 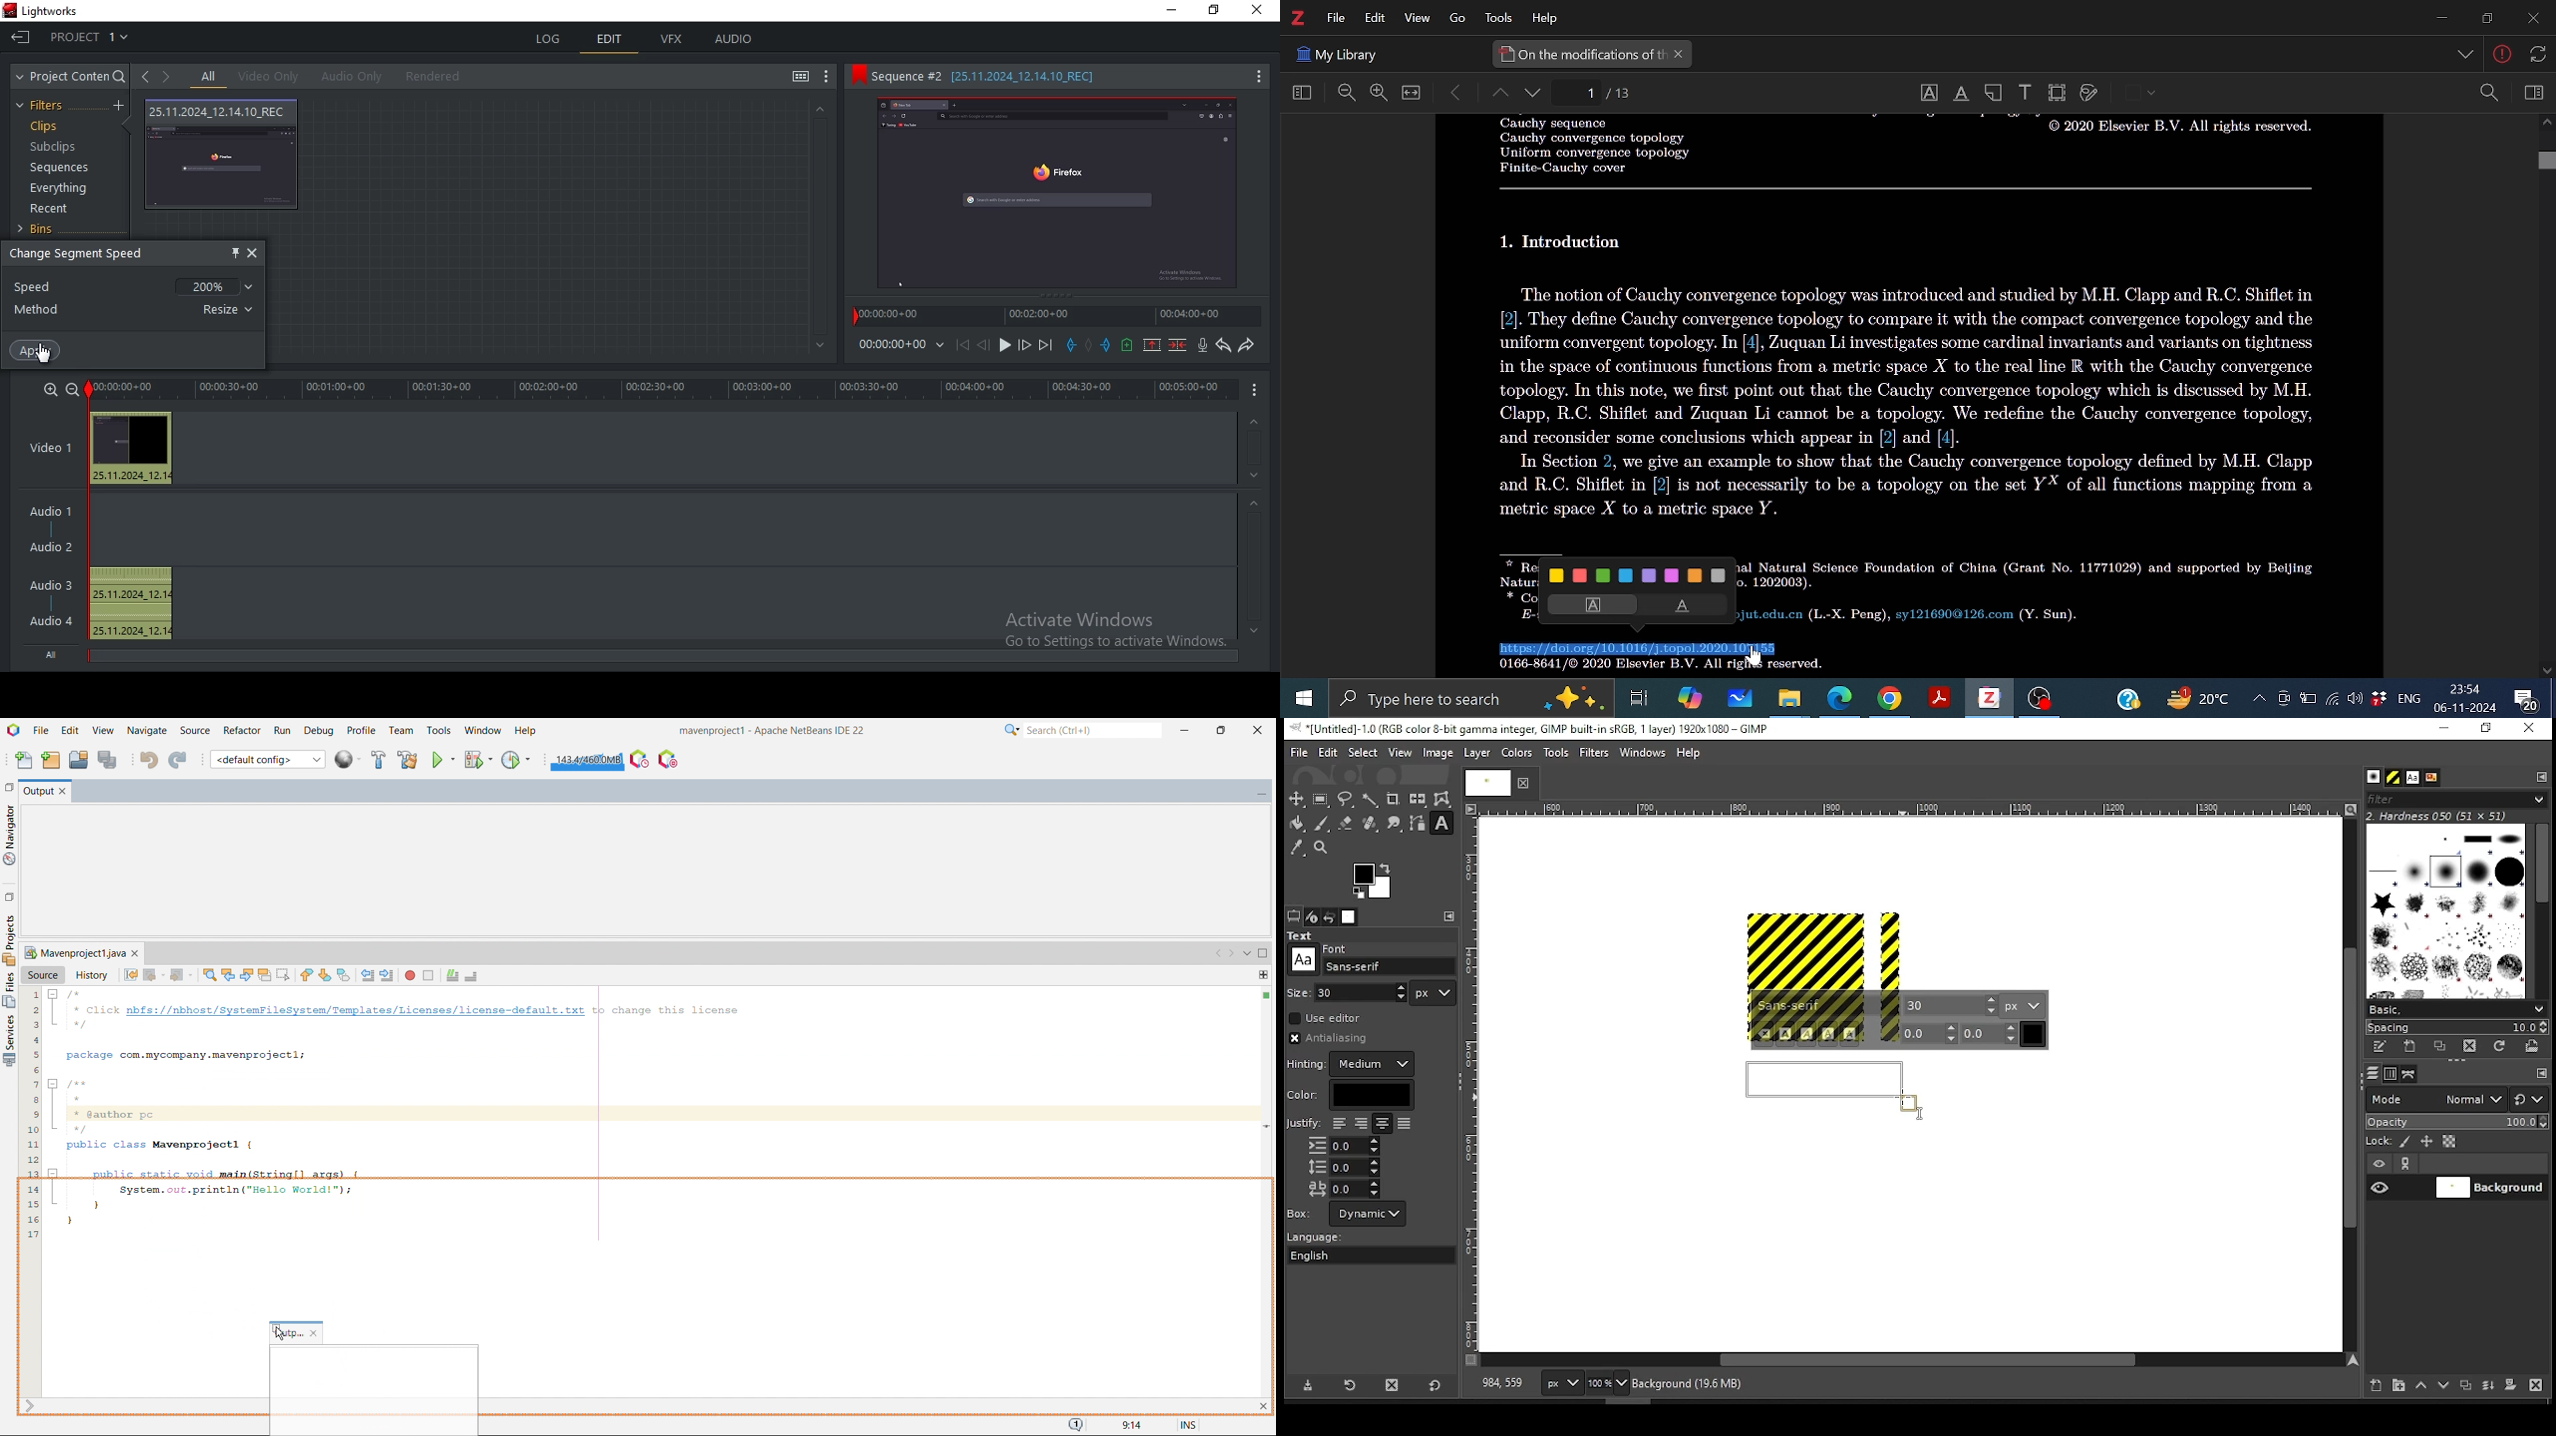 What do you see at coordinates (975, 347) in the screenshot?
I see `` at bounding box center [975, 347].